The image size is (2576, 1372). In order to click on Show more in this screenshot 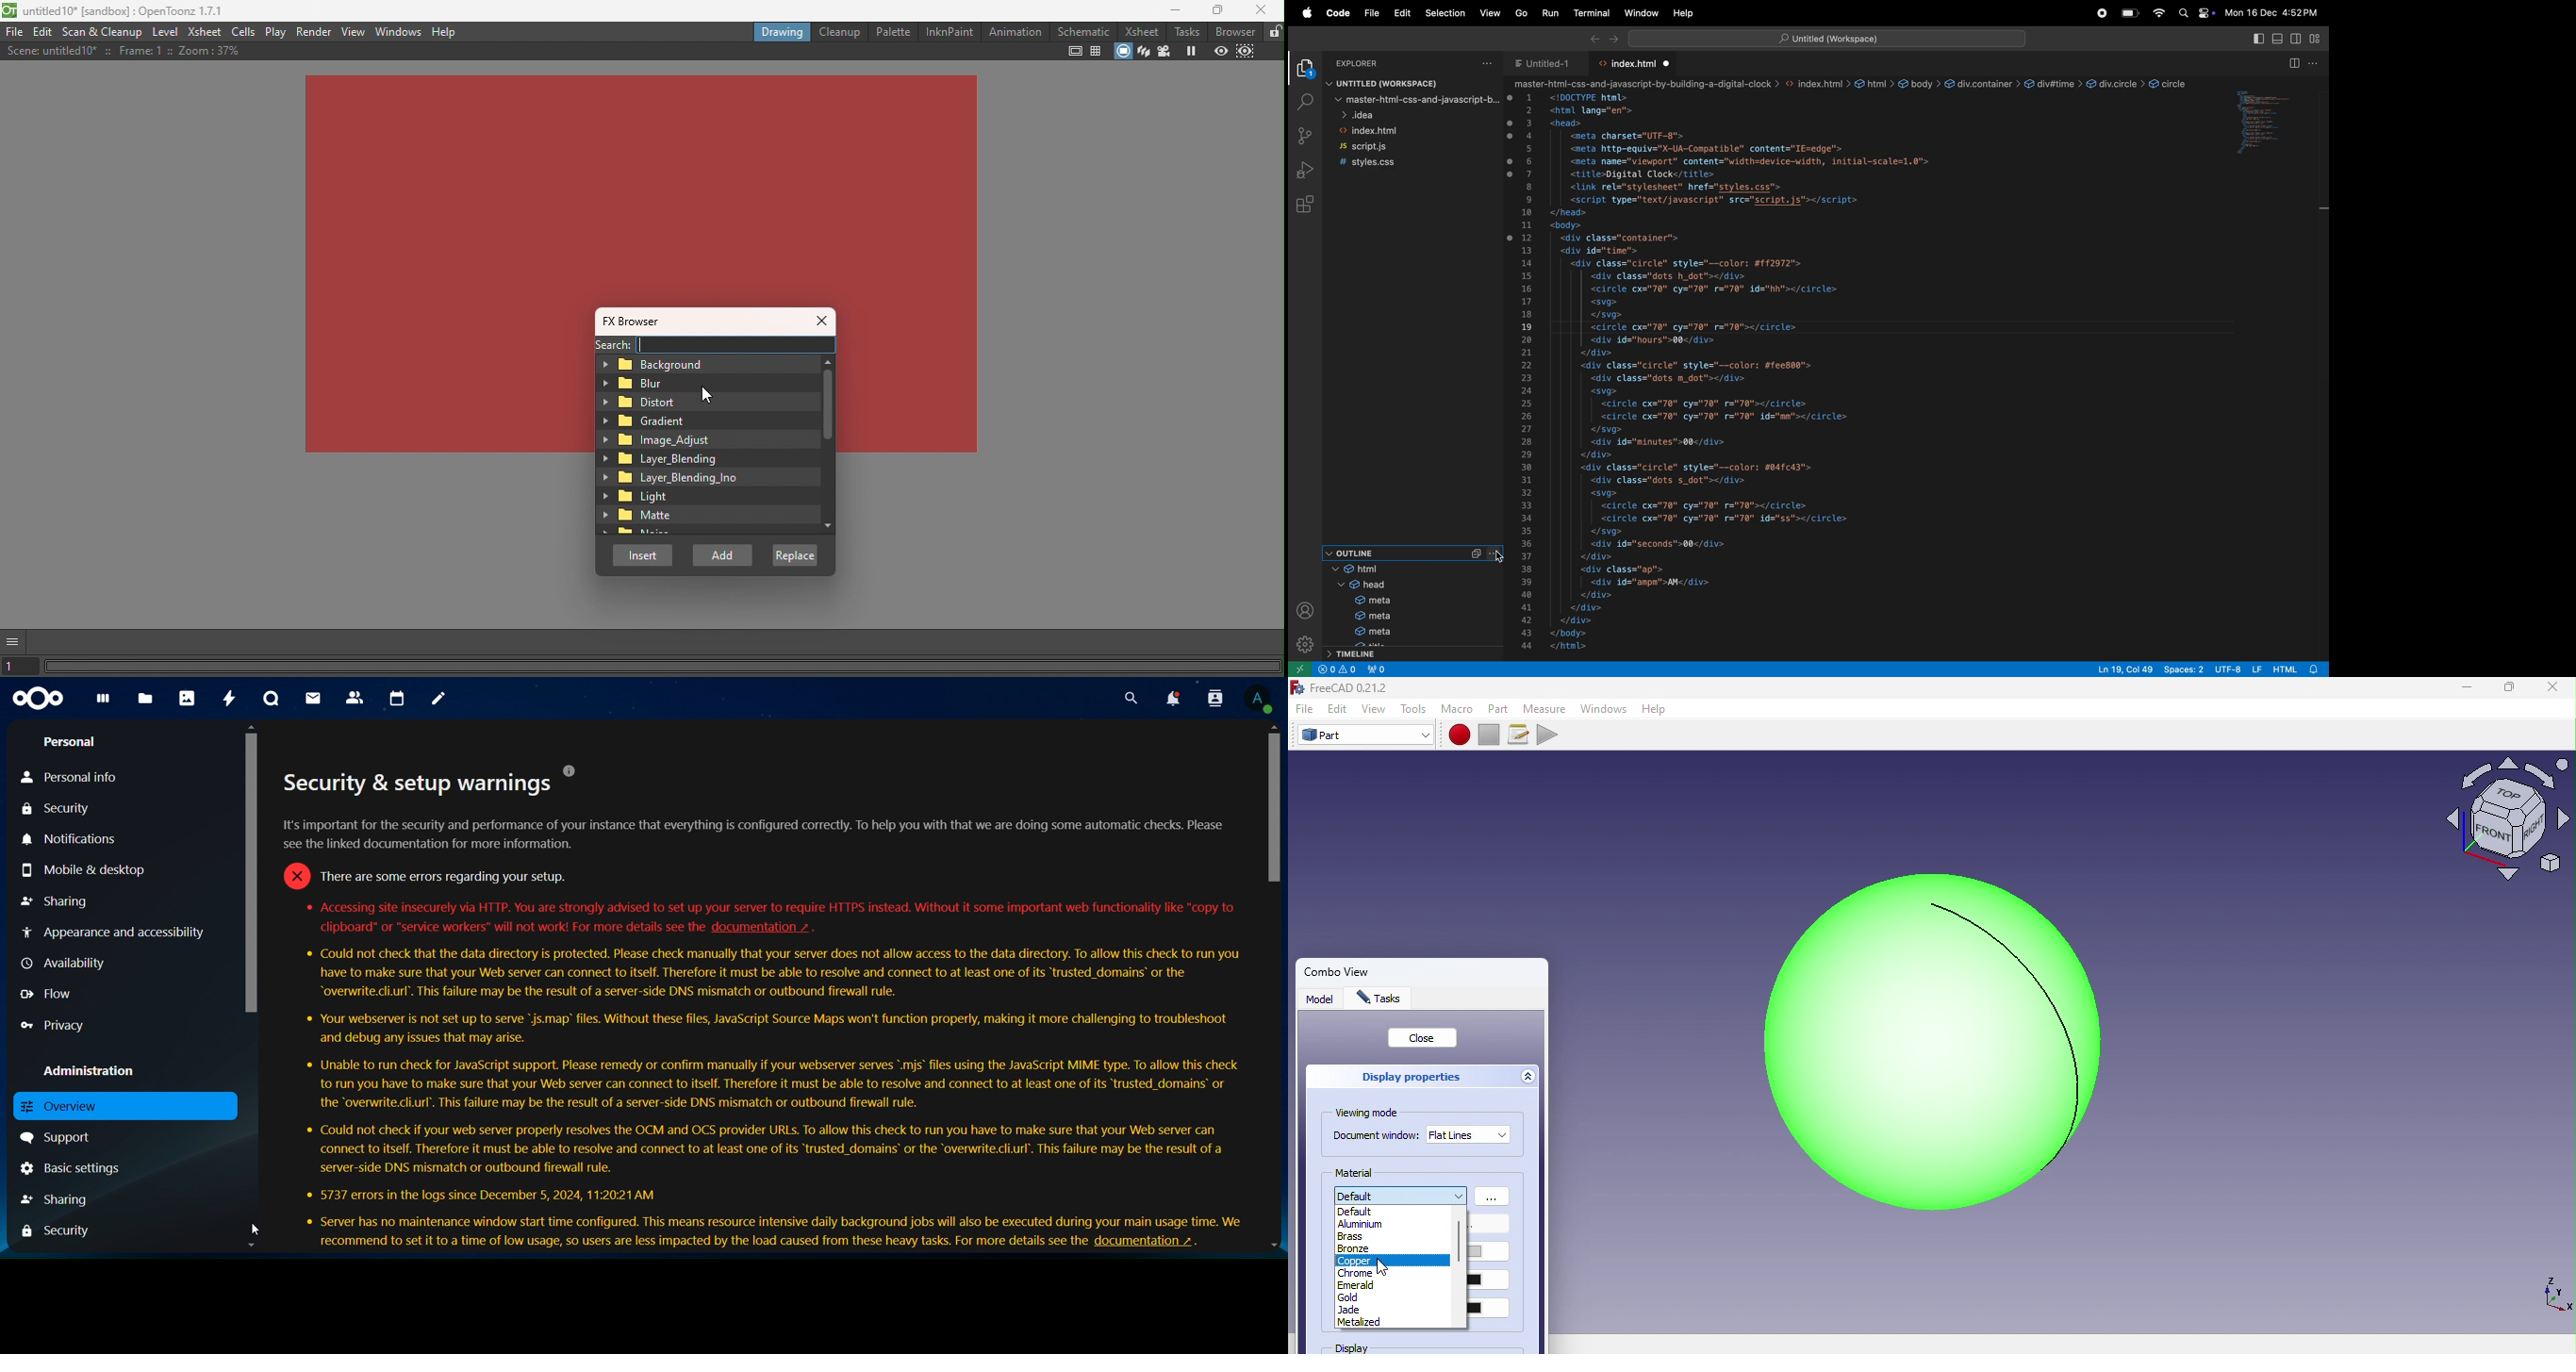, I will do `click(1494, 1197)`.